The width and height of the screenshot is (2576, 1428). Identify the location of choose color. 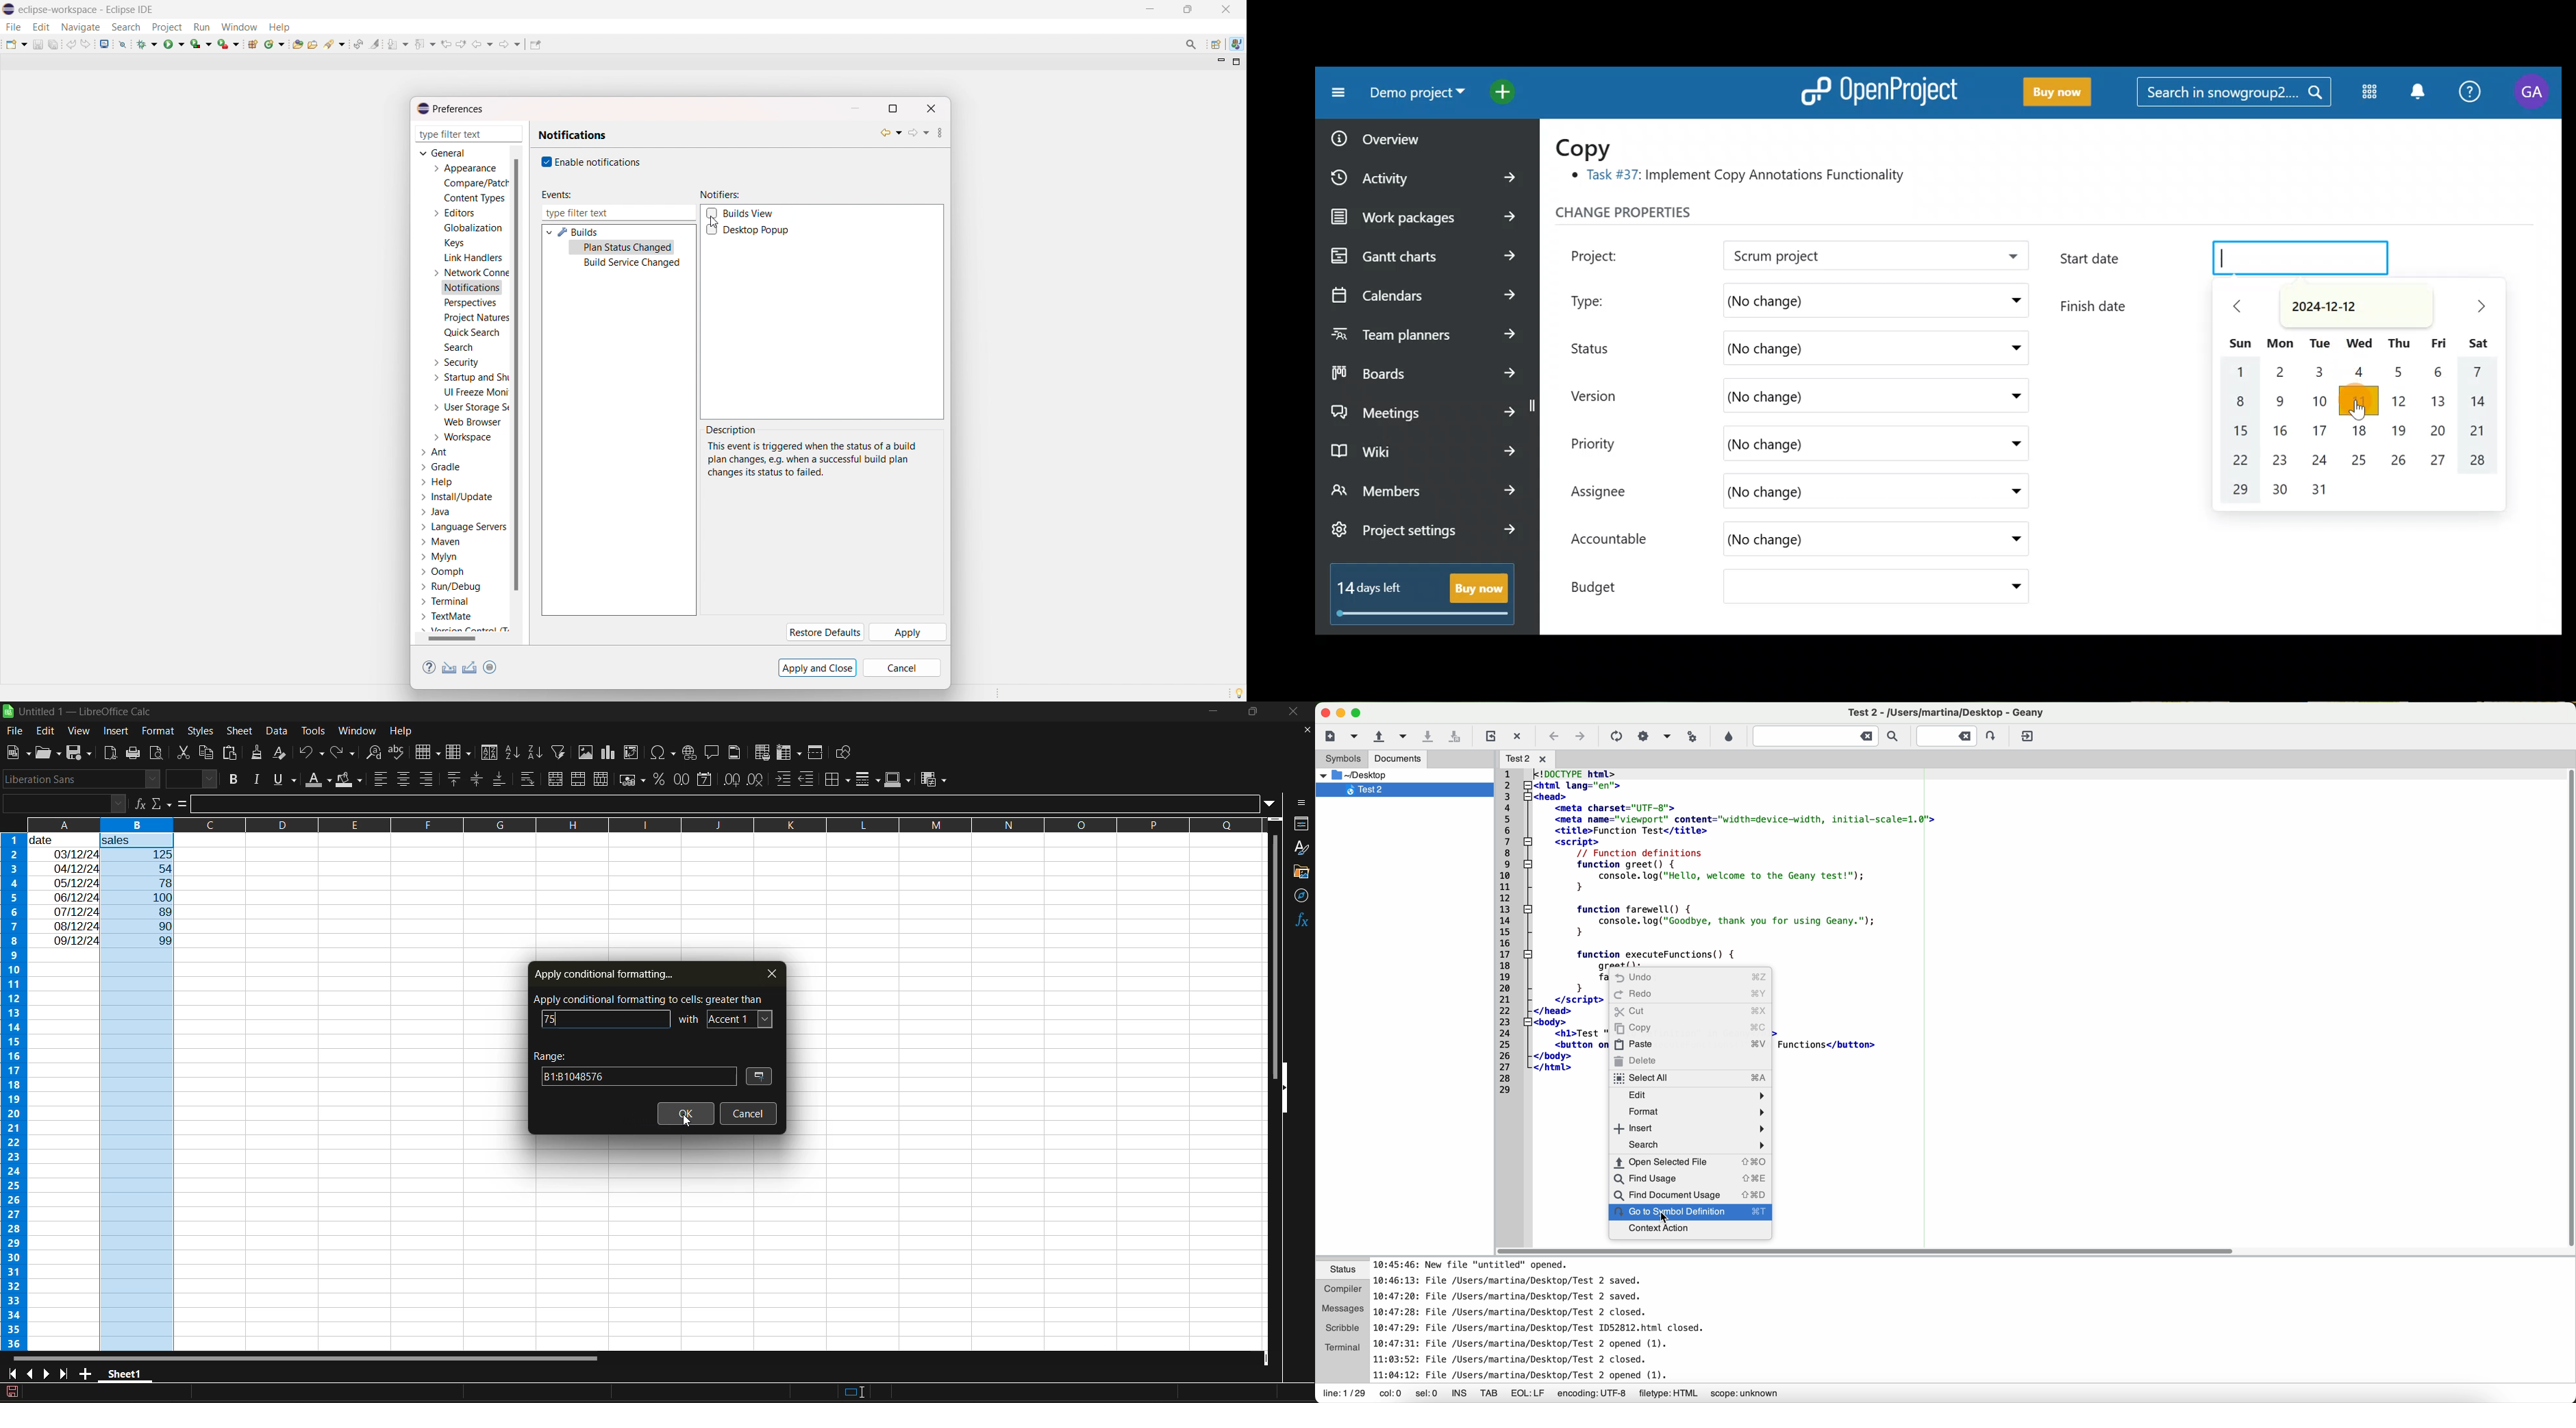
(1728, 737).